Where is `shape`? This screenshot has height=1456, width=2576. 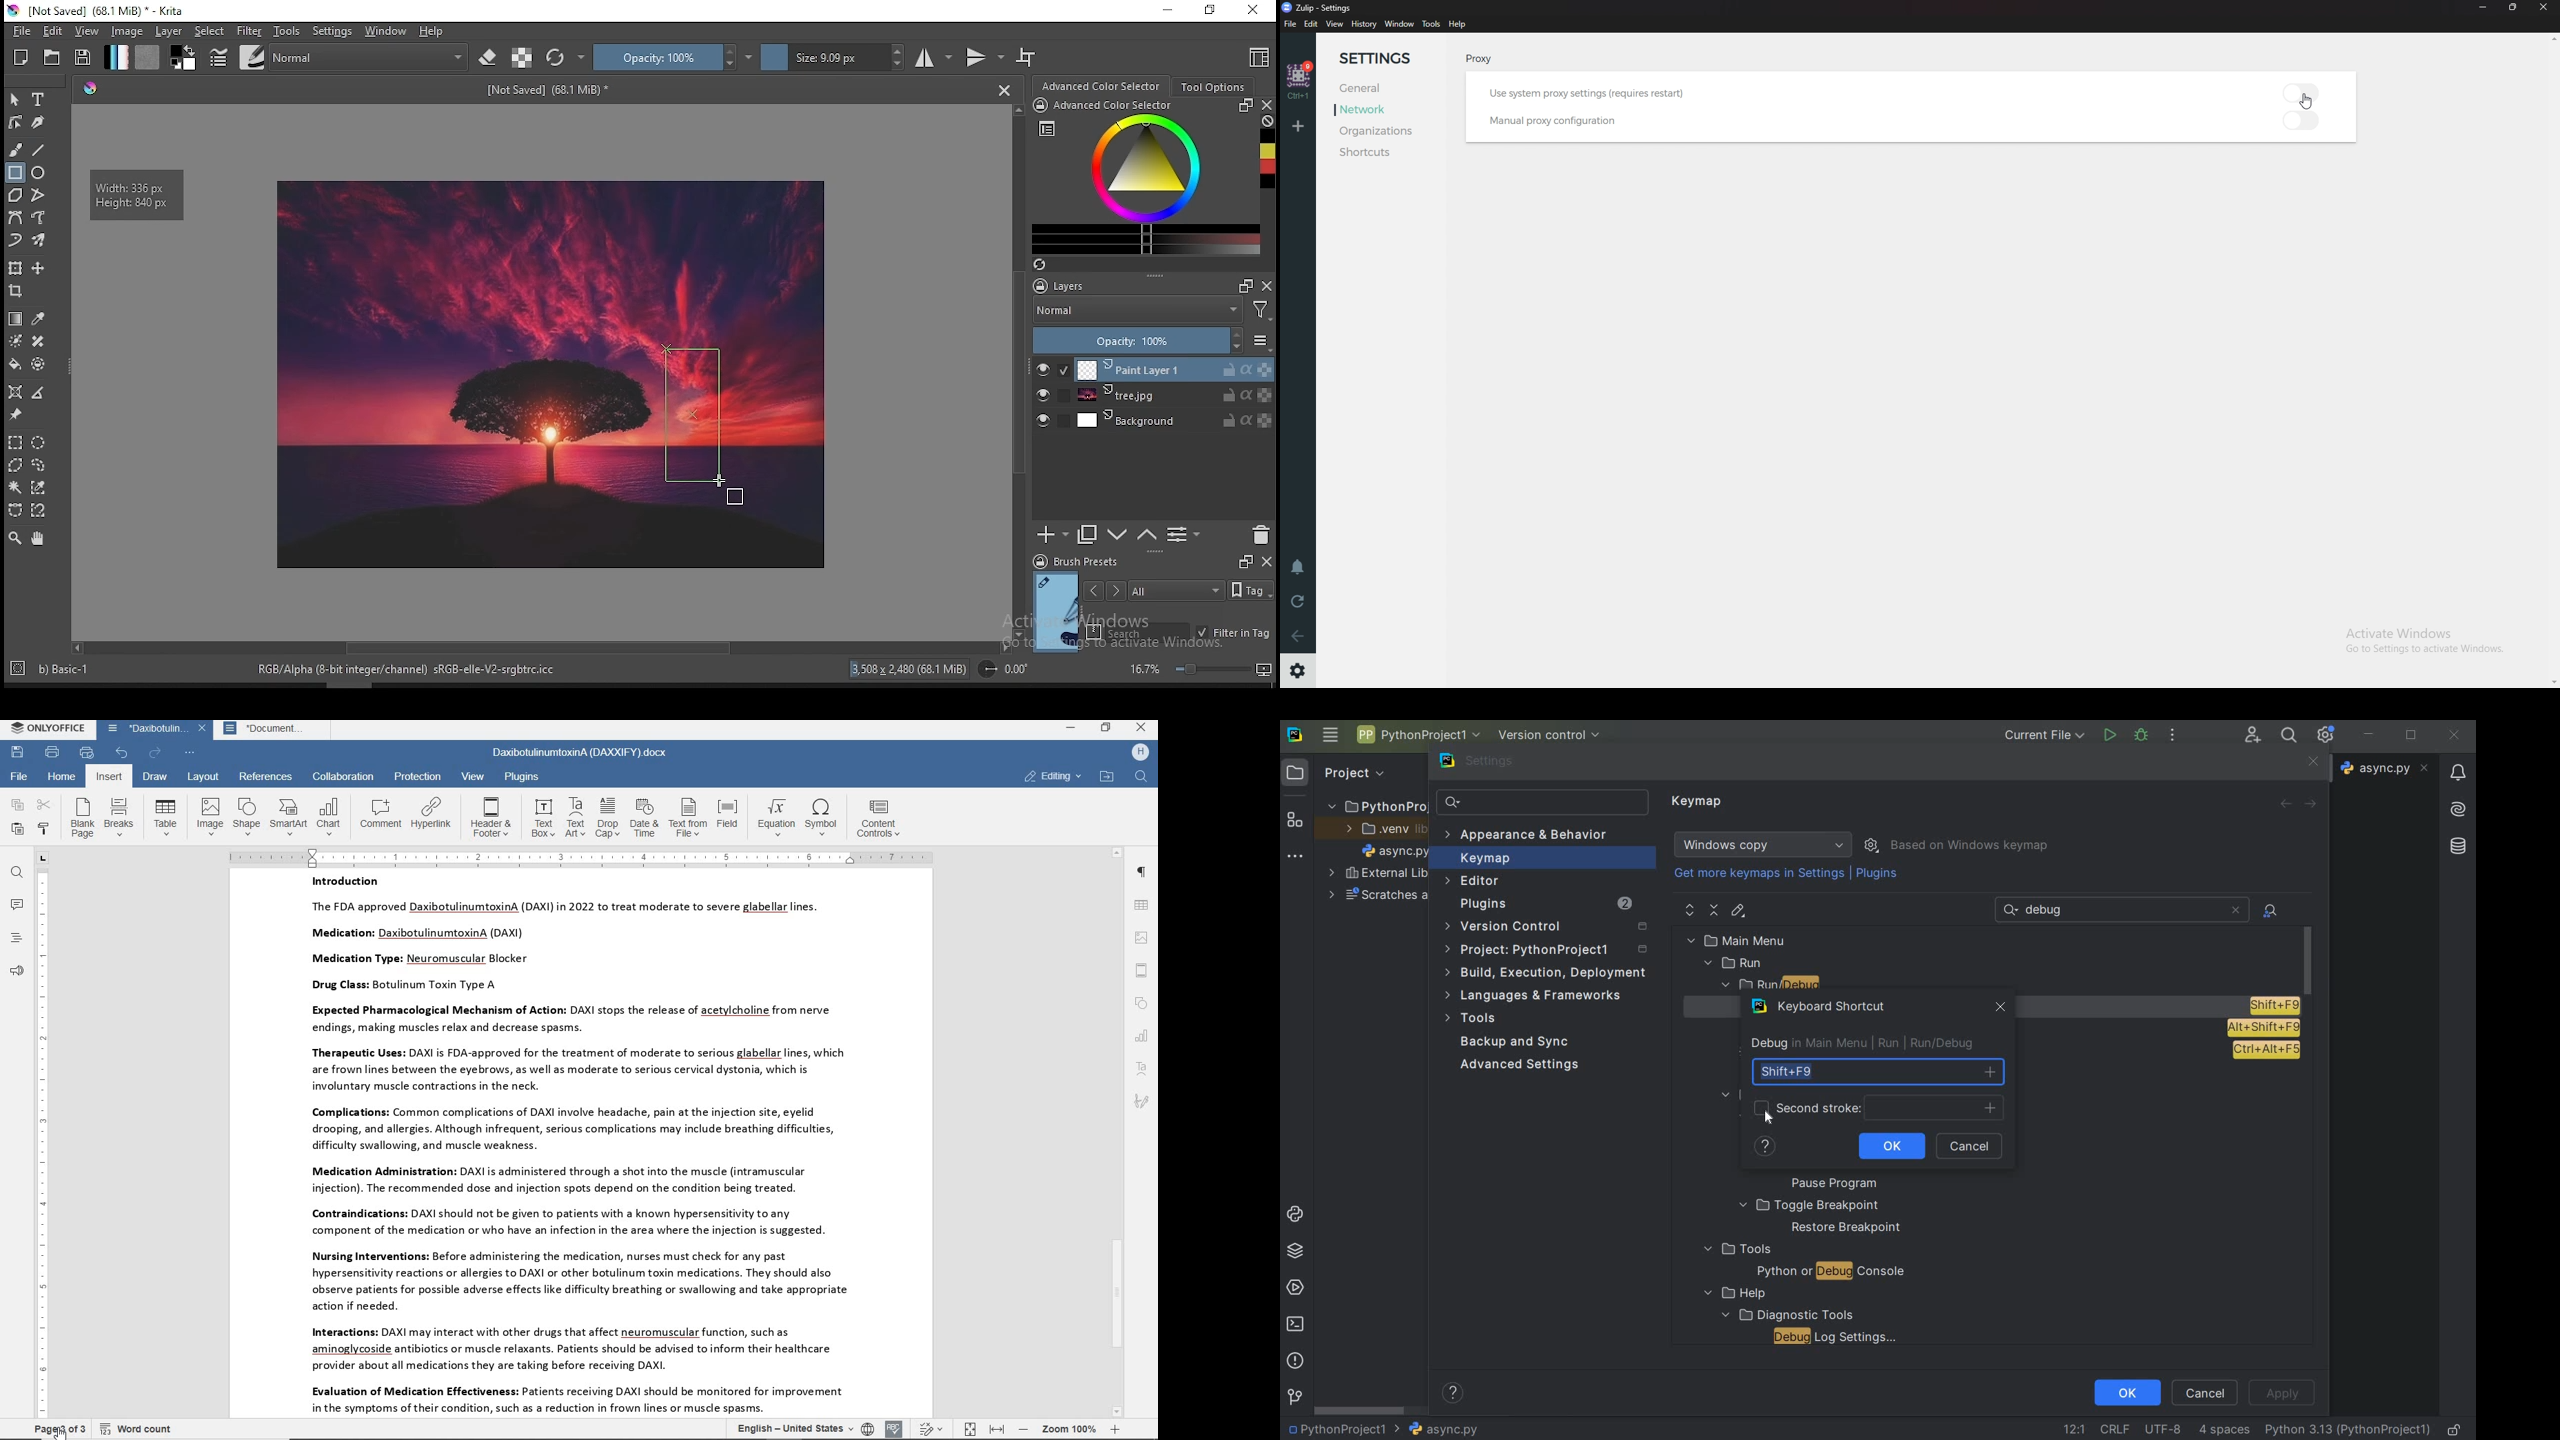
shape is located at coordinates (246, 817).